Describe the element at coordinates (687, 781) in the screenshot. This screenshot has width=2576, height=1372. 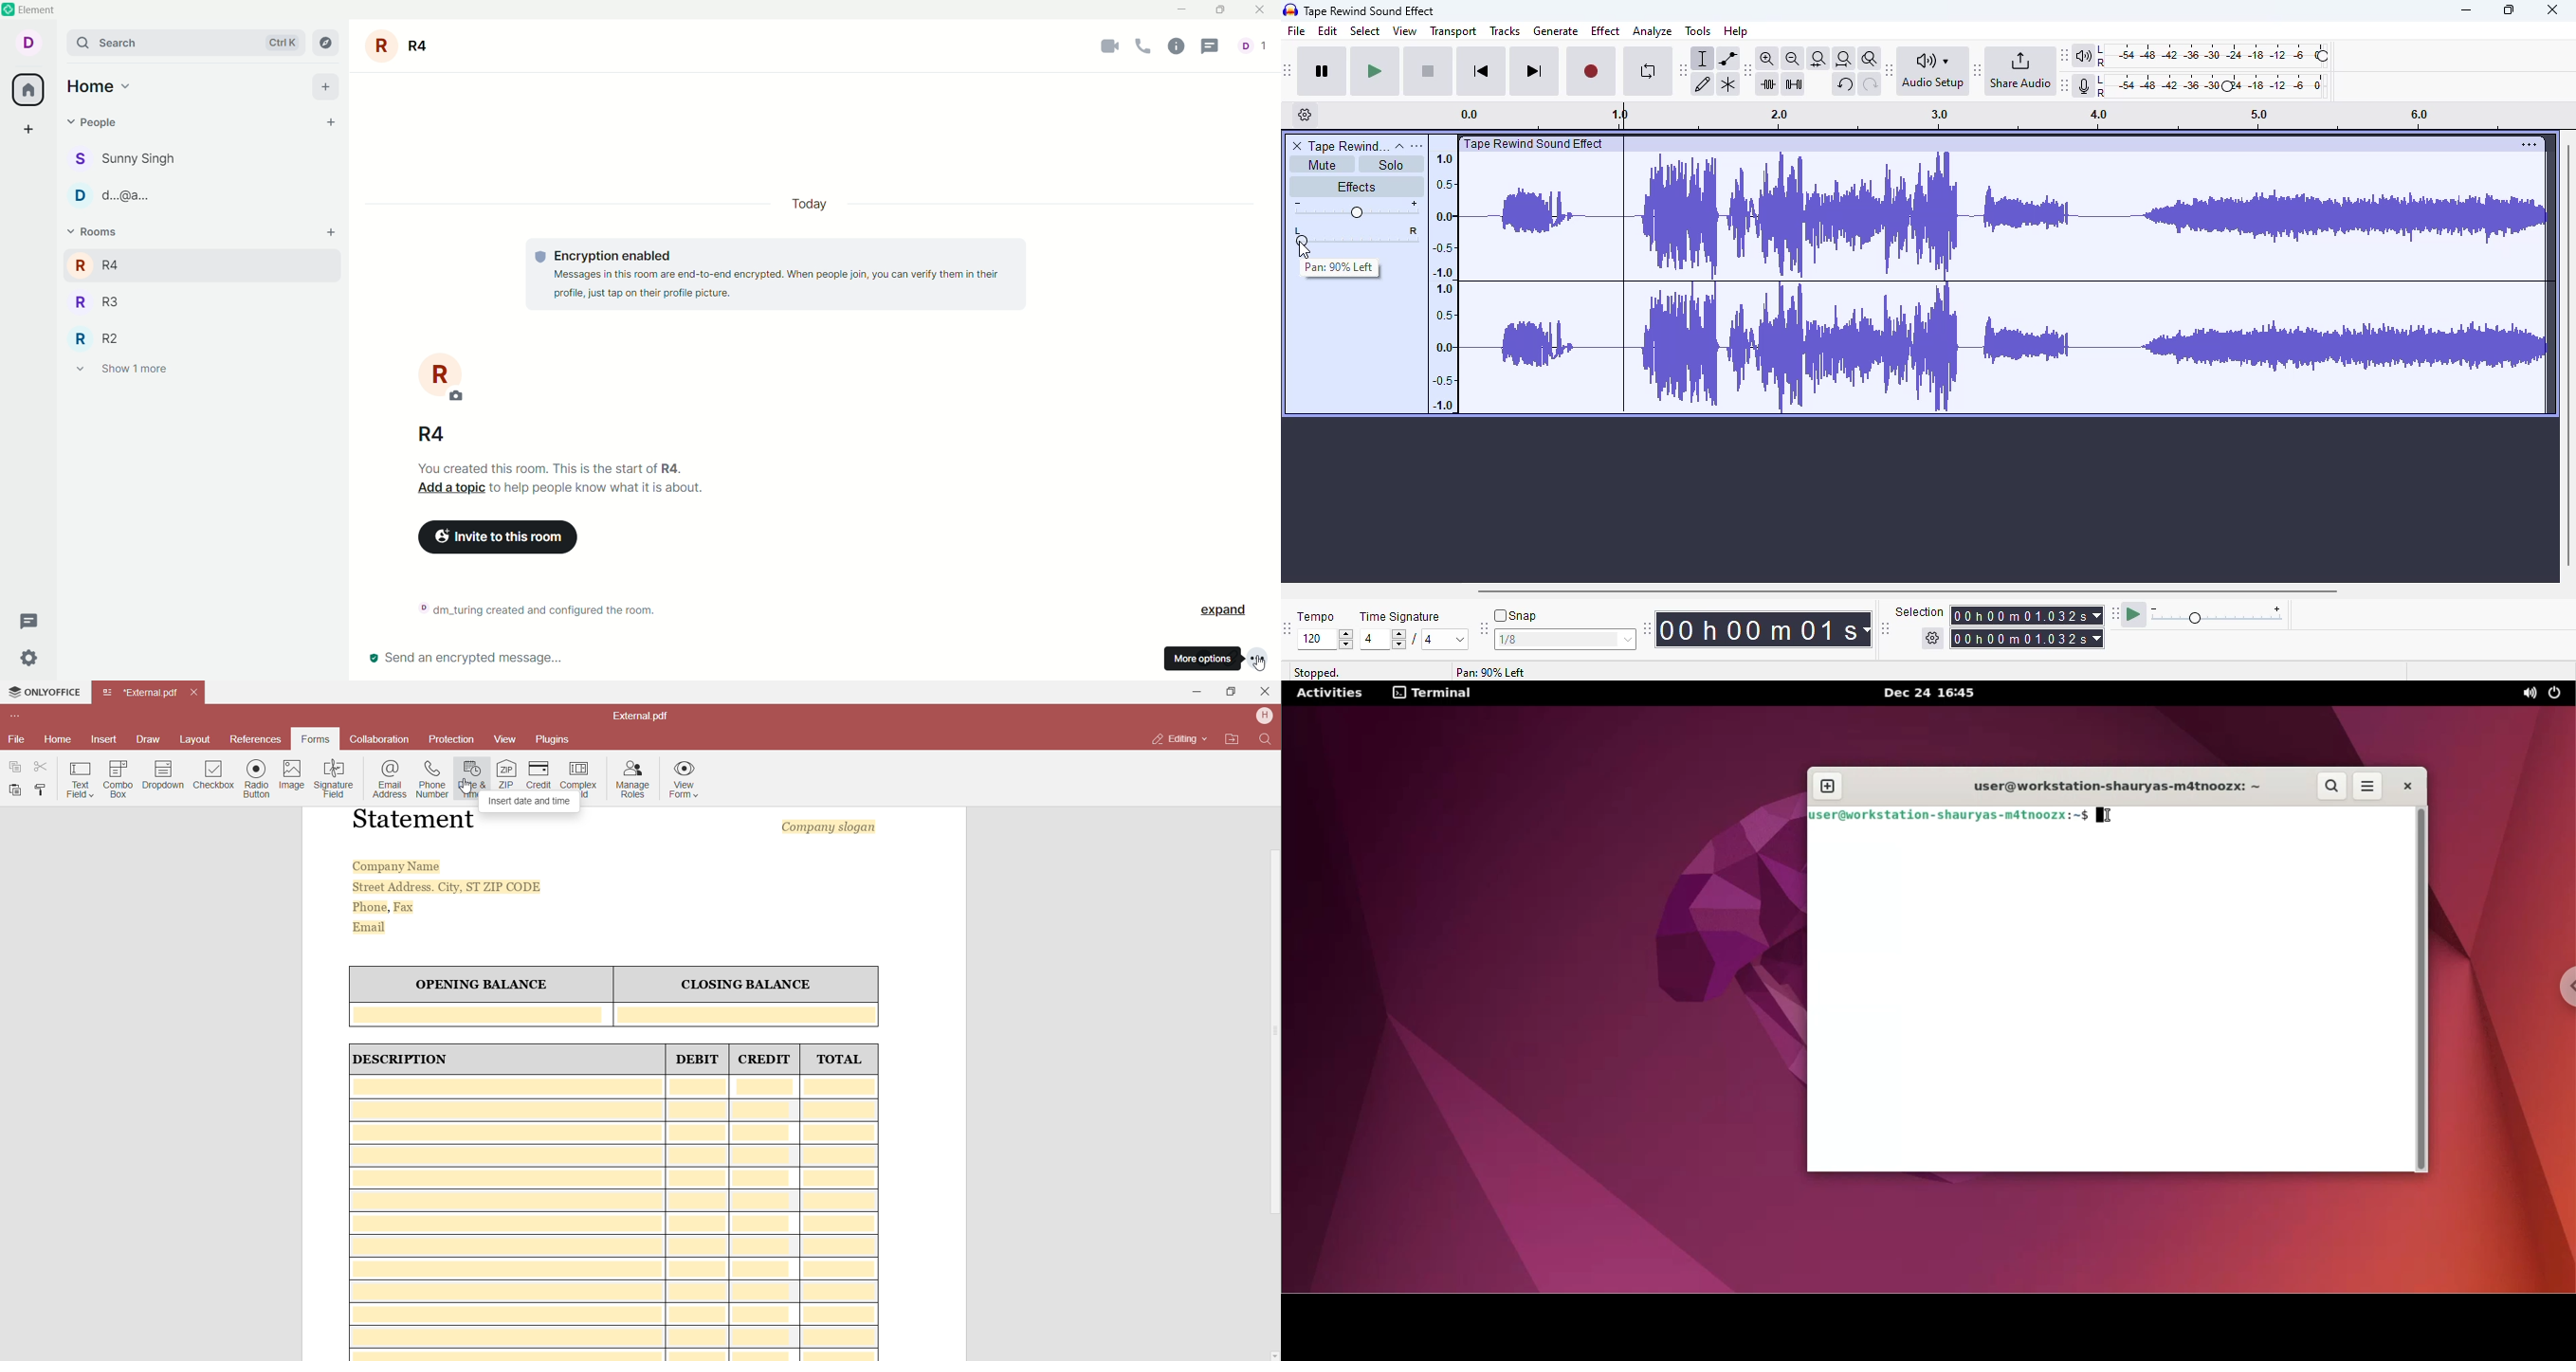
I see `View Form` at that location.